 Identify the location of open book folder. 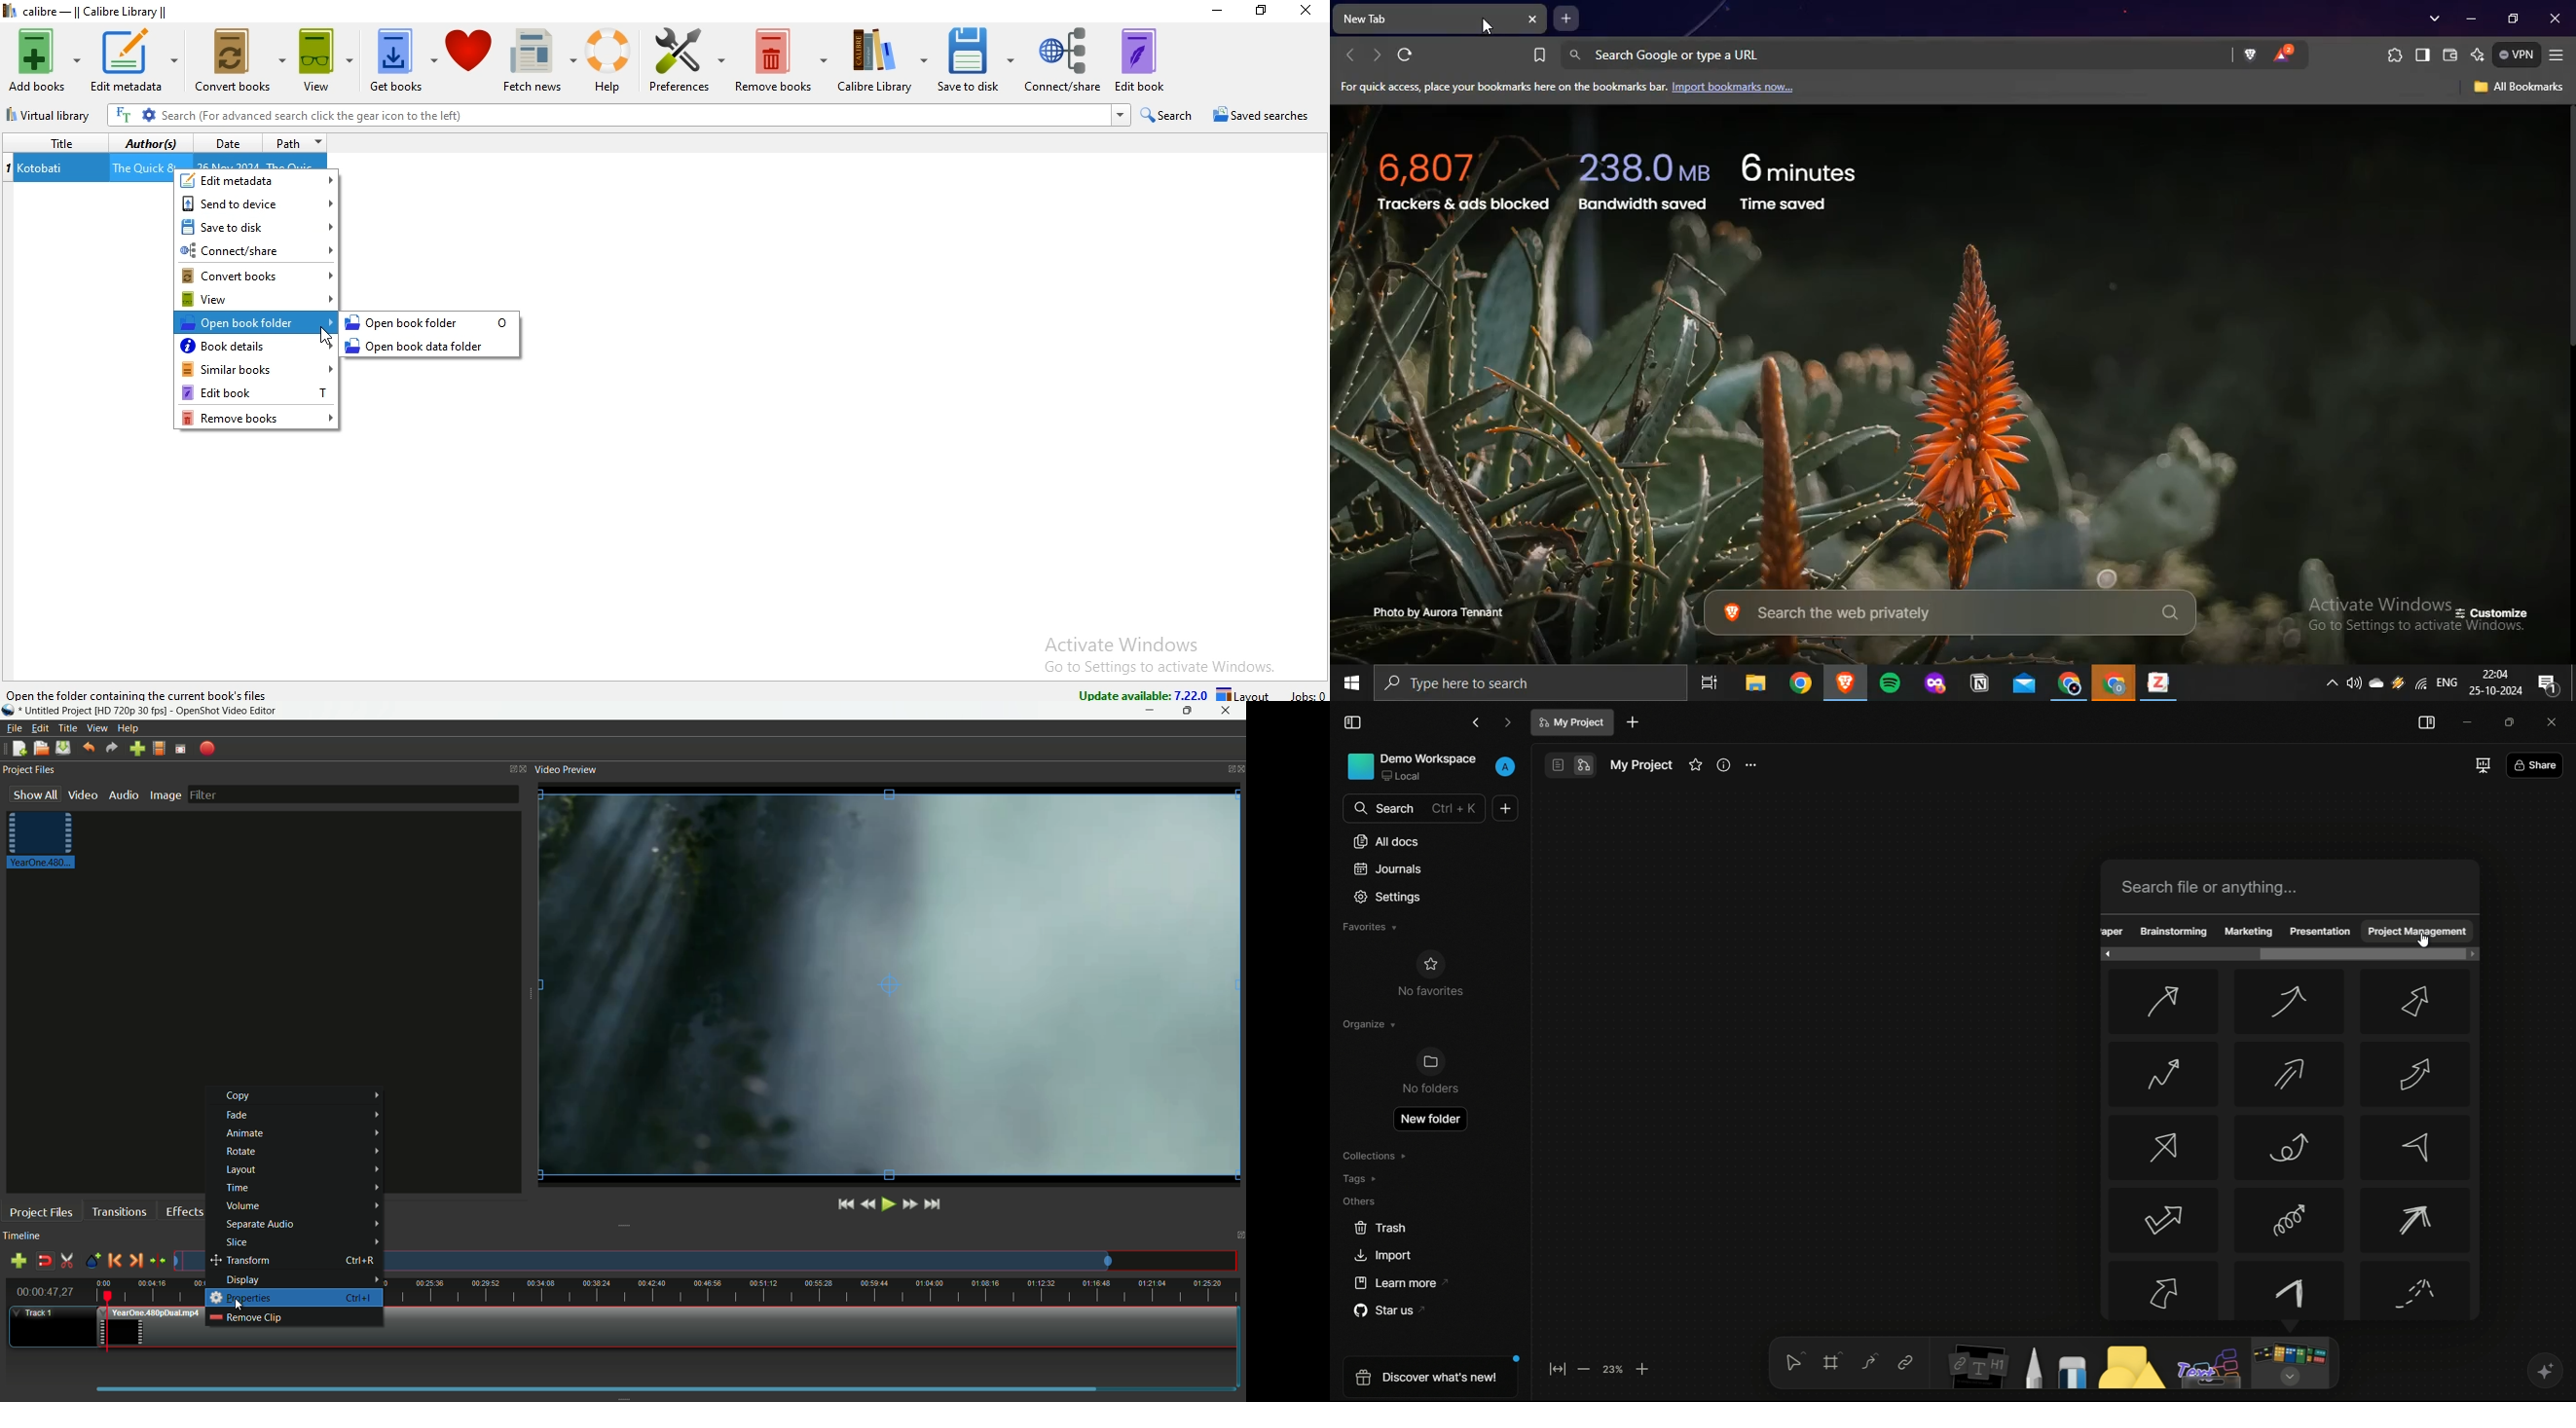
(255, 321).